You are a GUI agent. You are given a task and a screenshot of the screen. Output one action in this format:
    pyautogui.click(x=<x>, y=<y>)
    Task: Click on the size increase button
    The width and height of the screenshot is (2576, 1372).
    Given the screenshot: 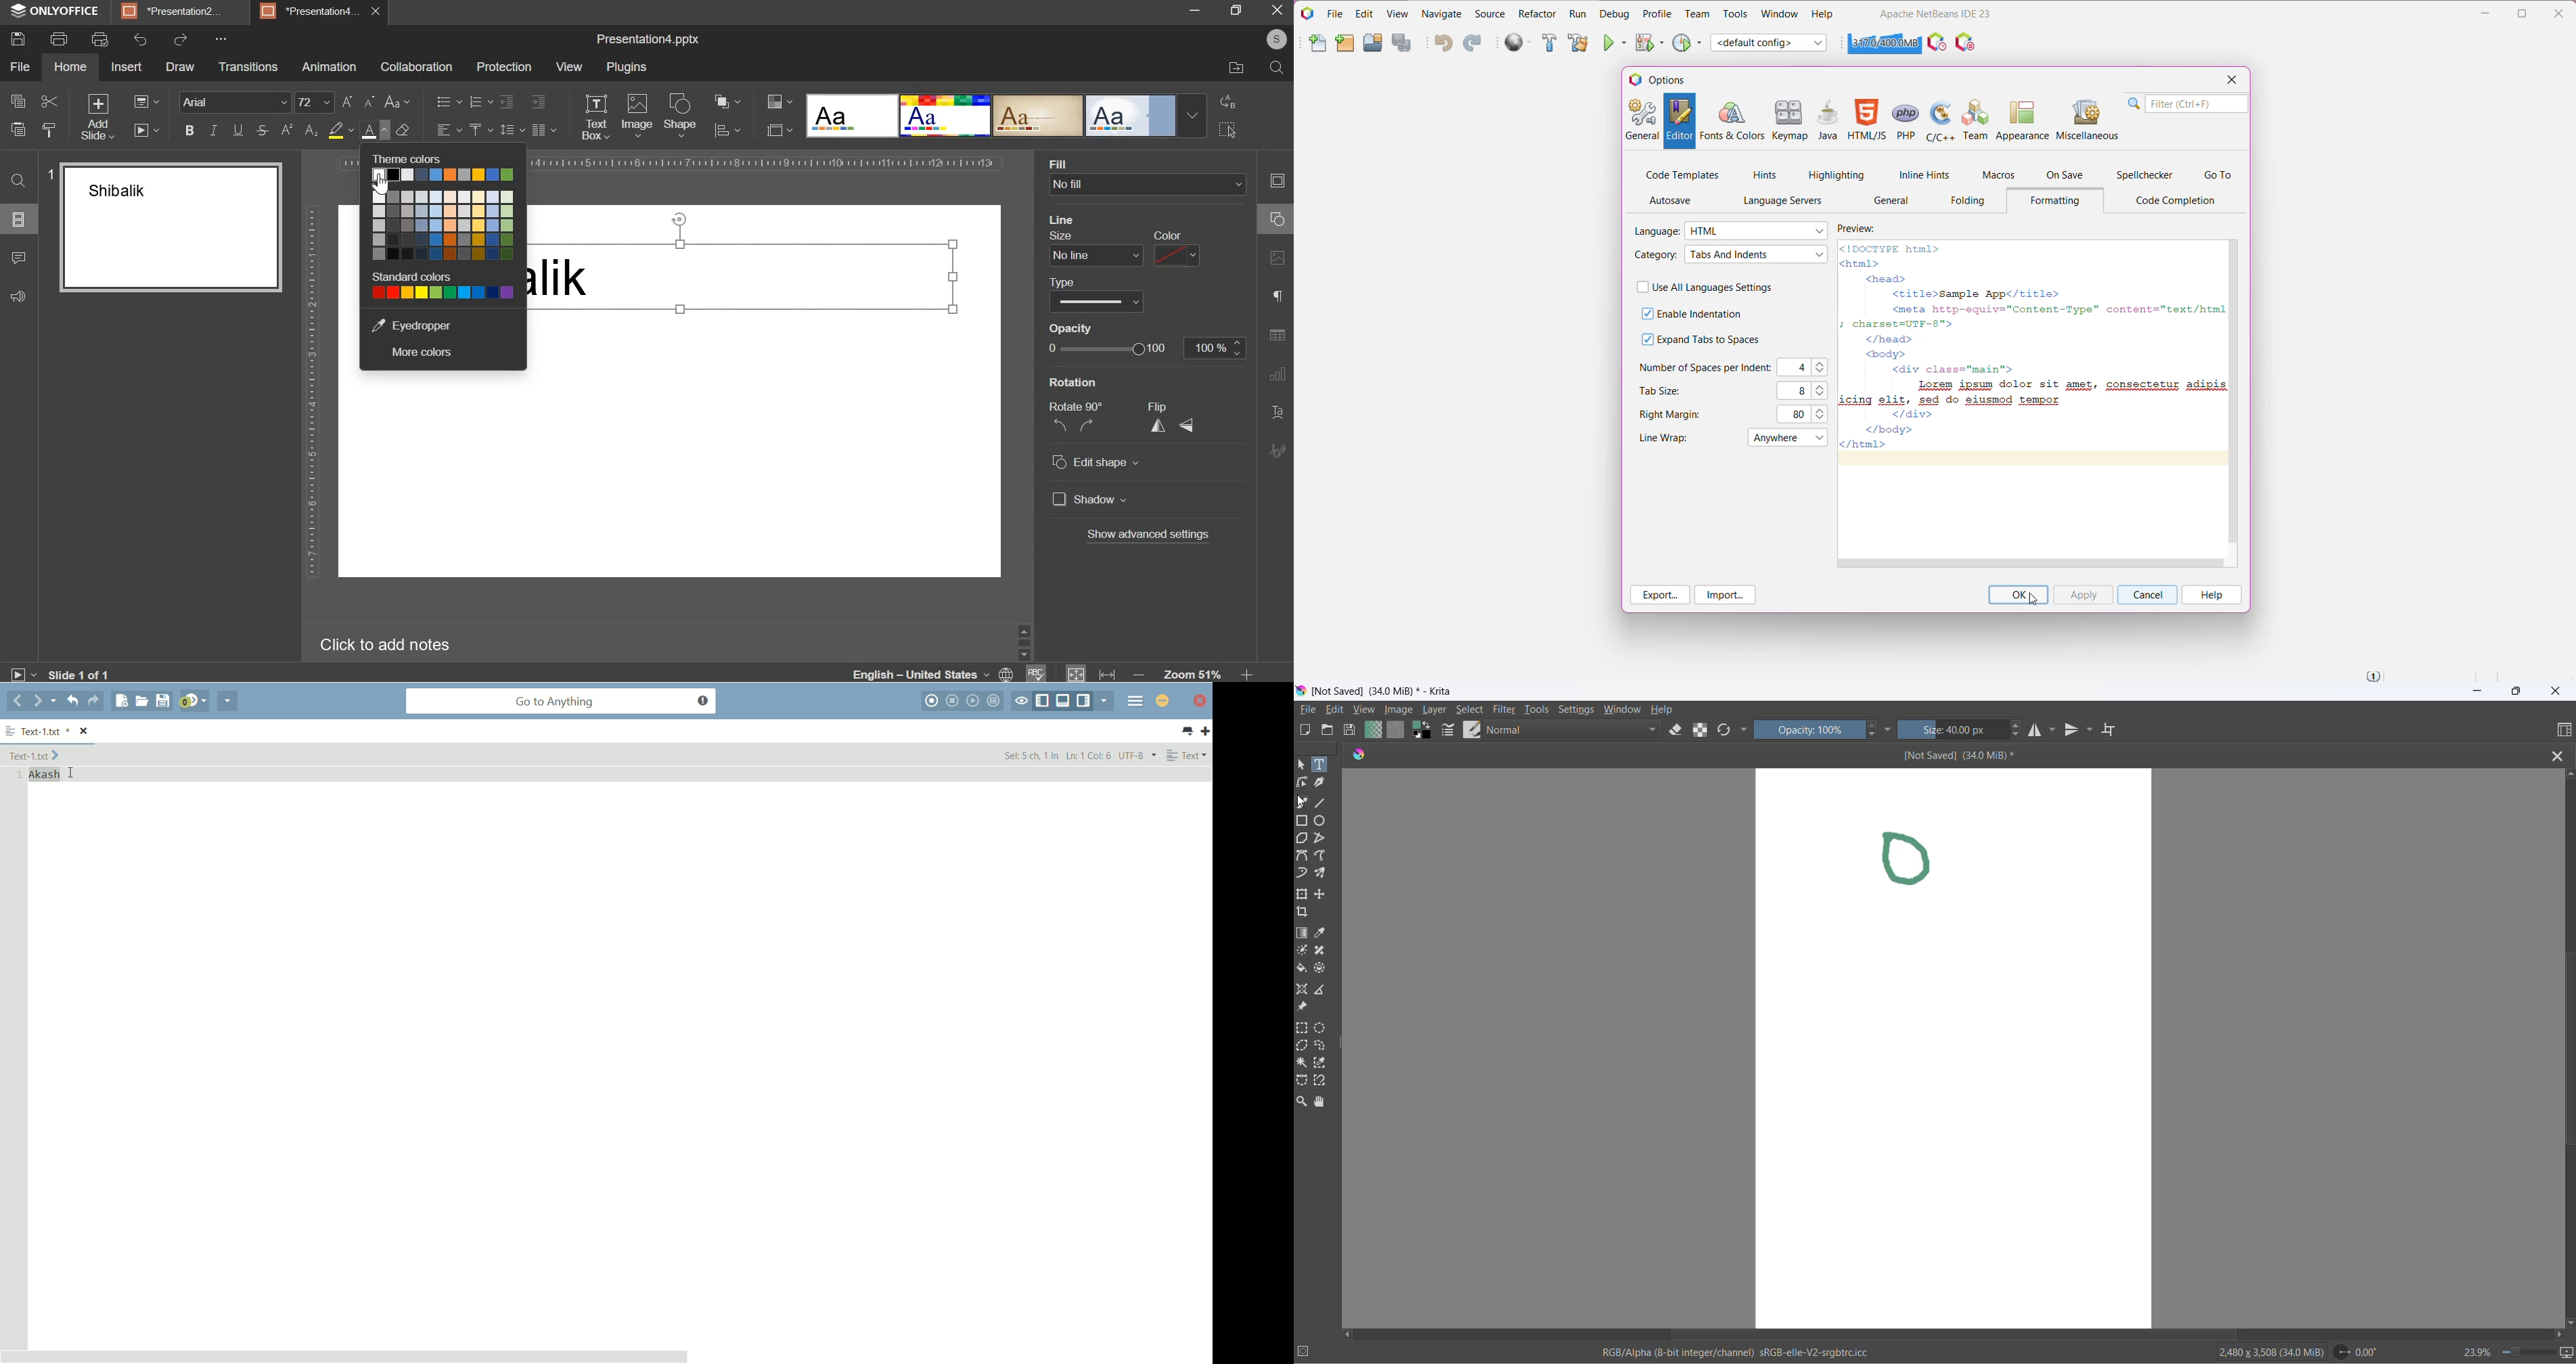 What is the action you would take?
    pyautogui.click(x=2019, y=726)
    